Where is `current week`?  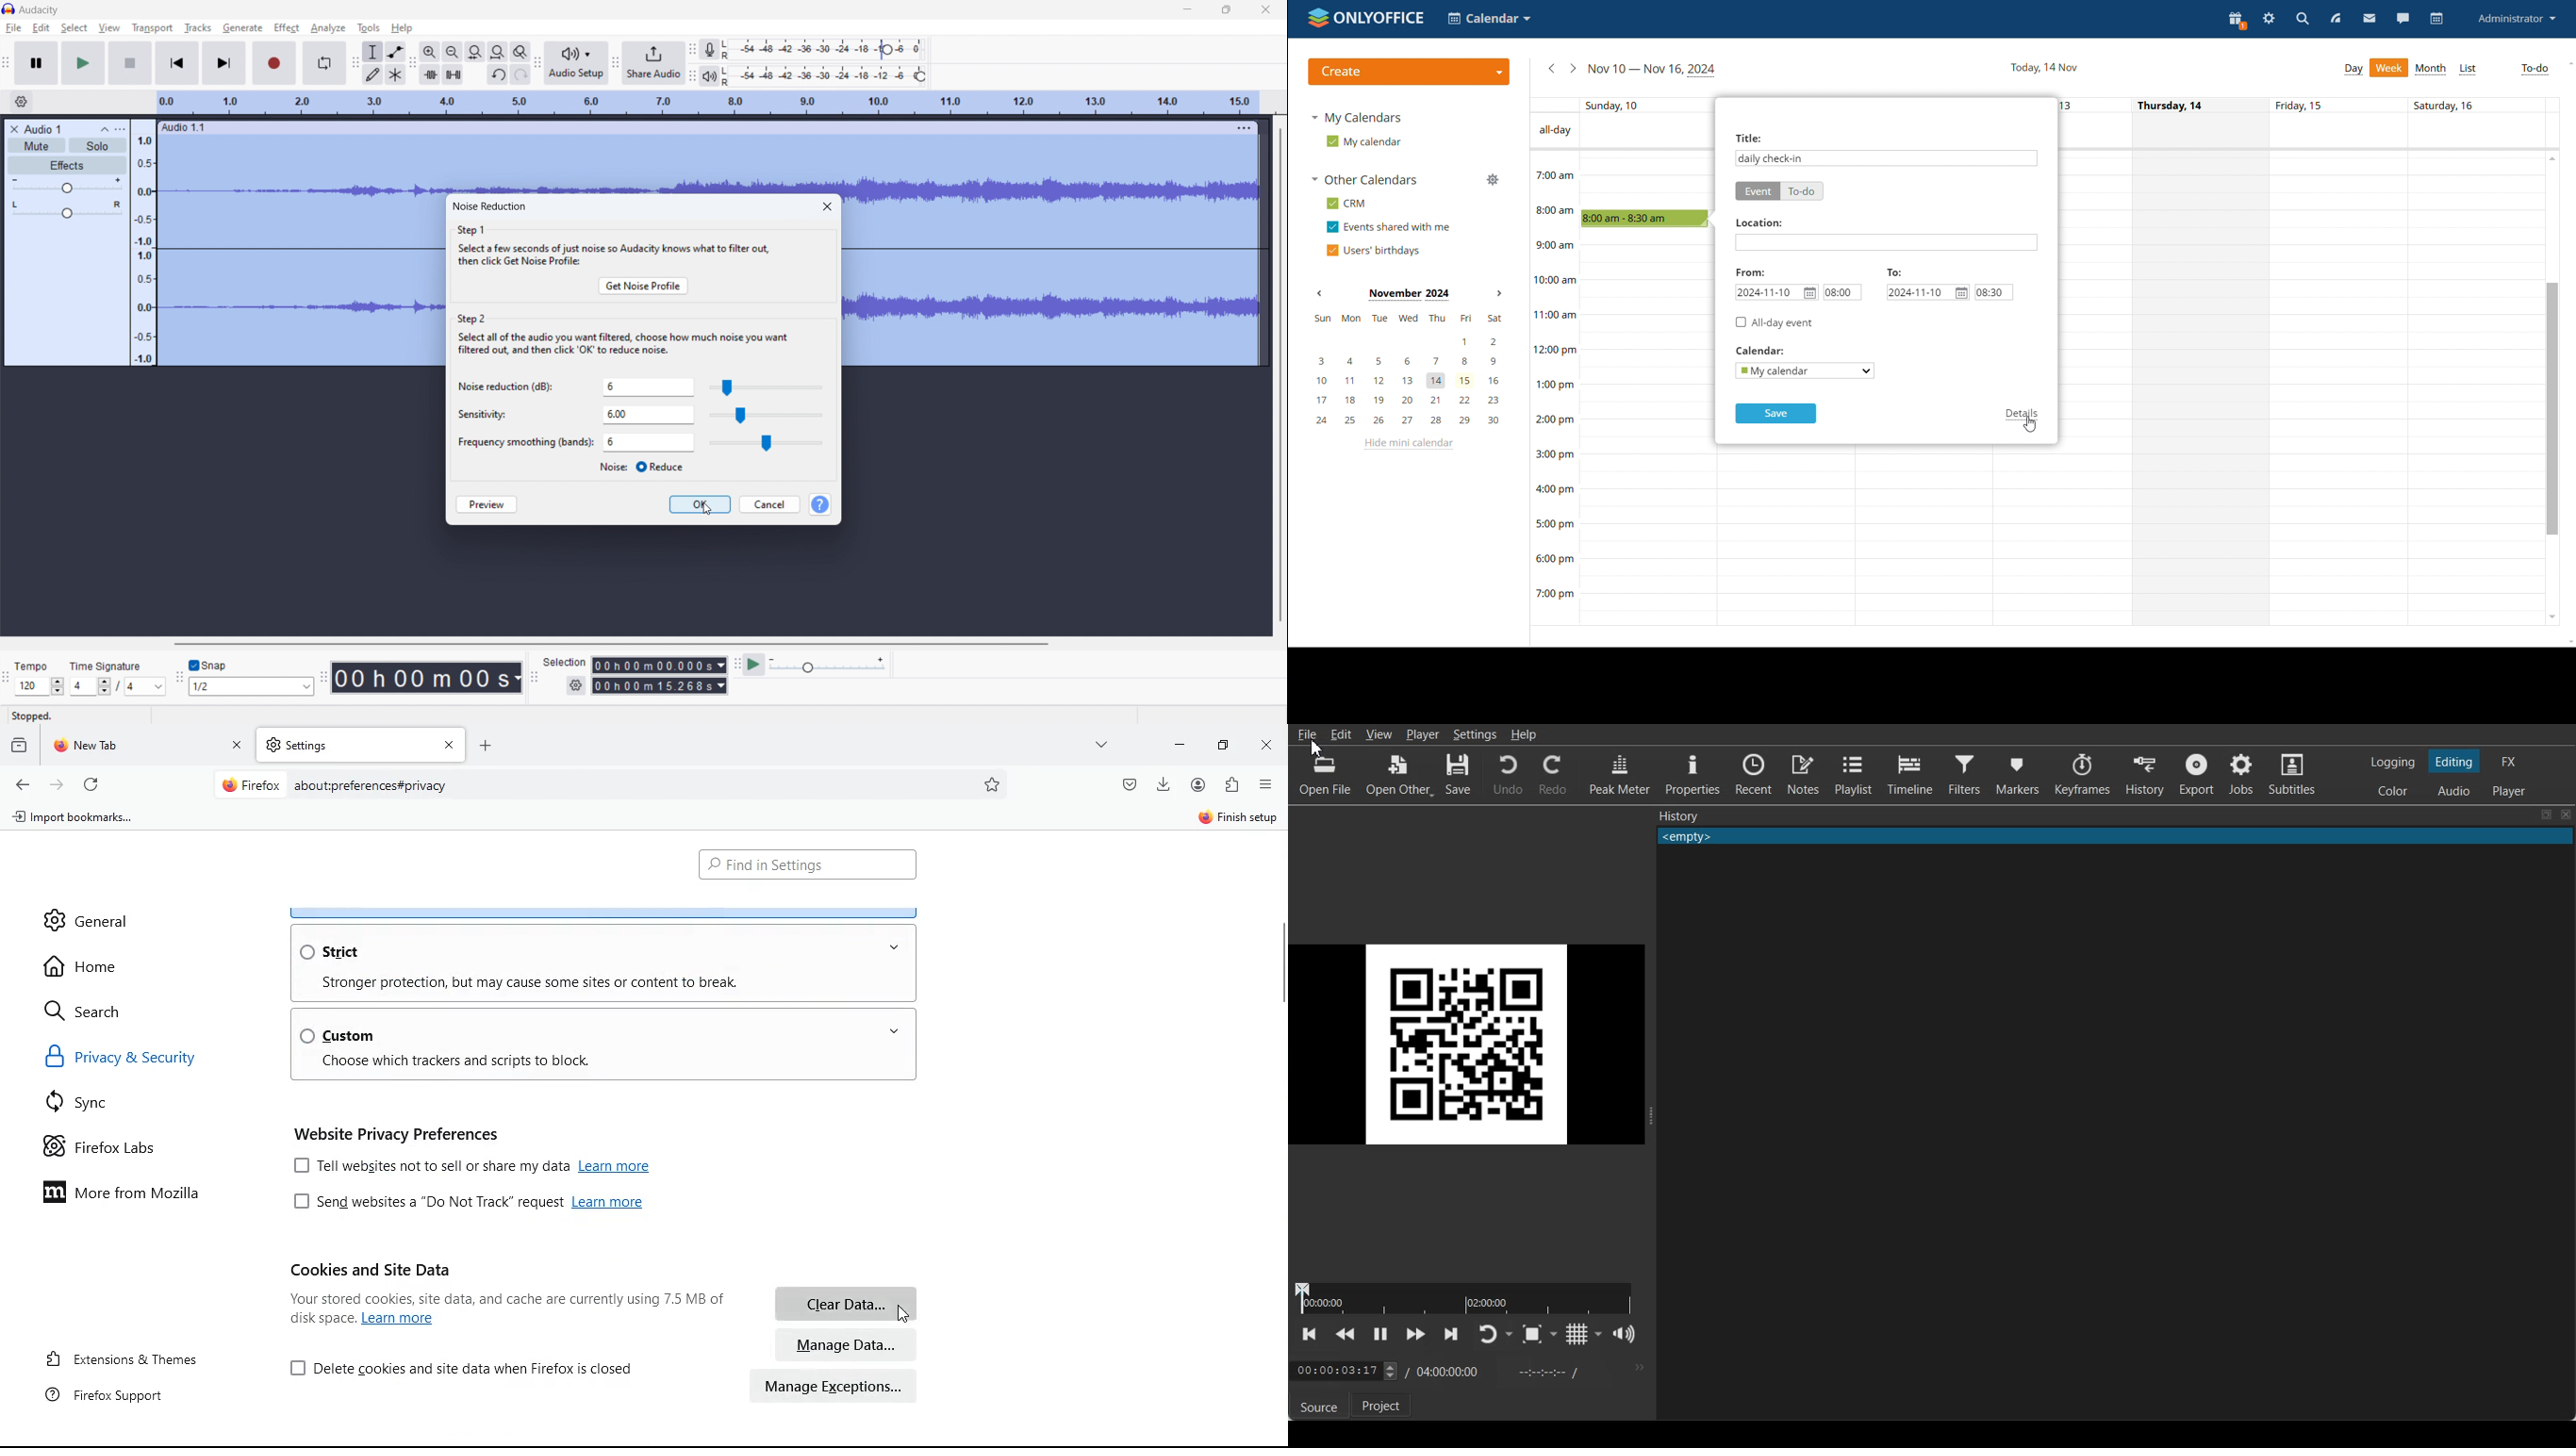
current week is located at coordinates (1652, 68).